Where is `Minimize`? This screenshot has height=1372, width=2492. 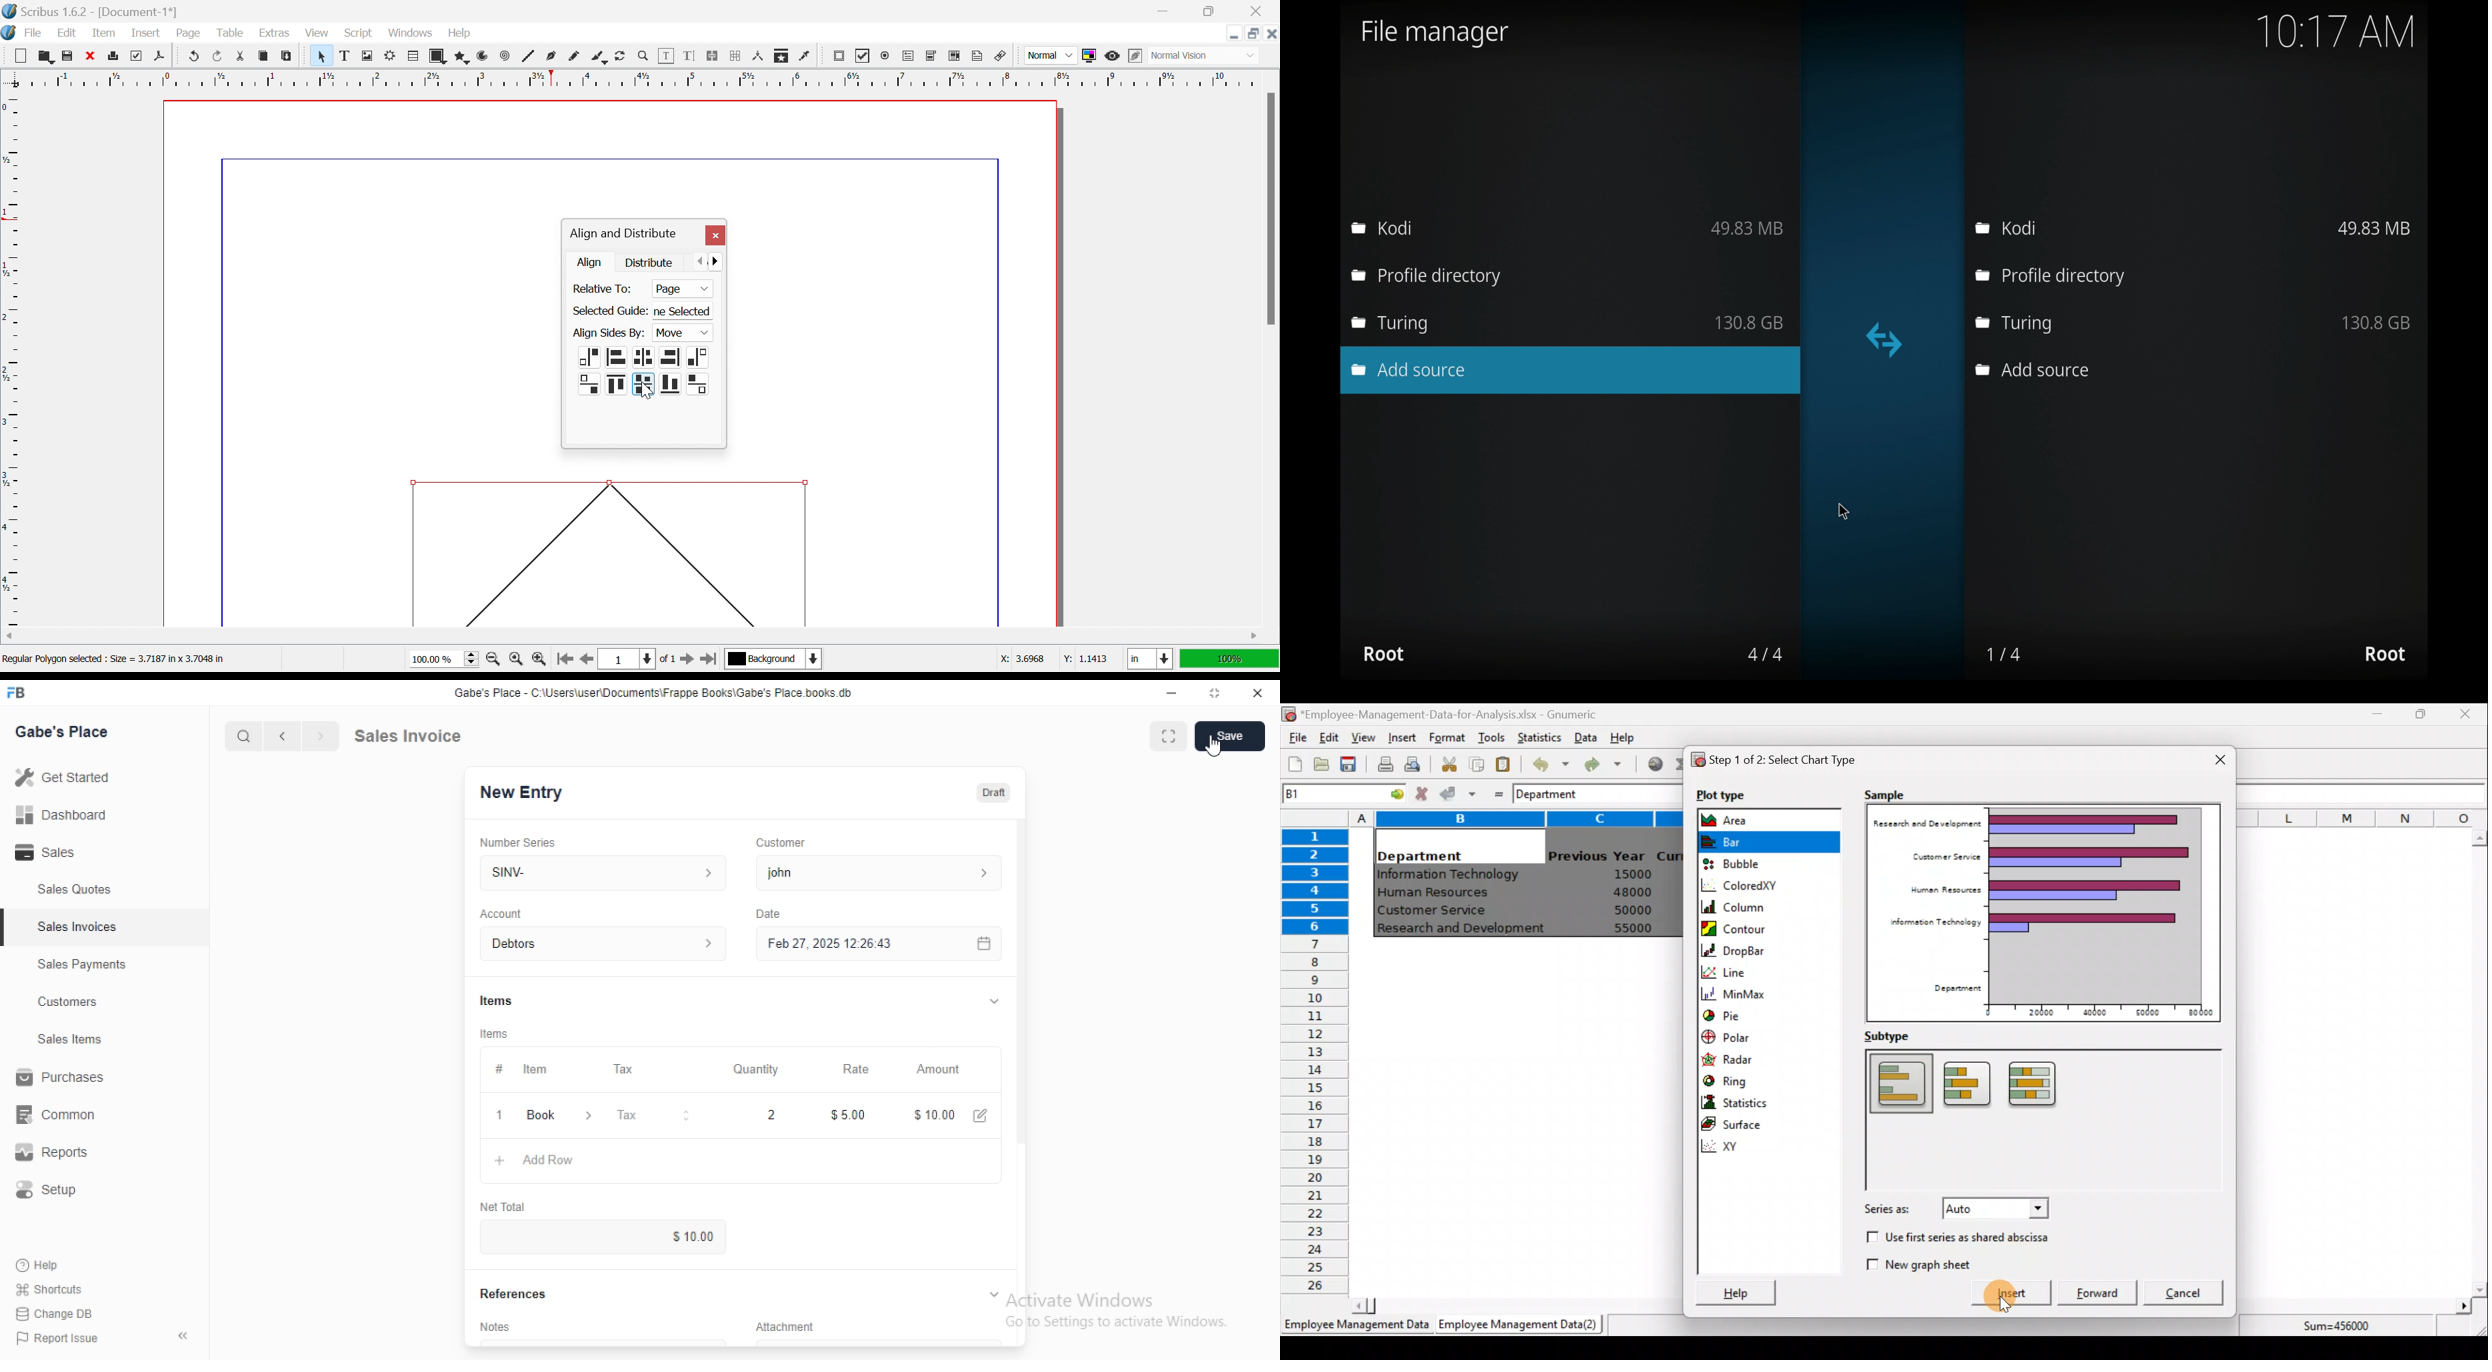
Minimize is located at coordinates (1234, 33).